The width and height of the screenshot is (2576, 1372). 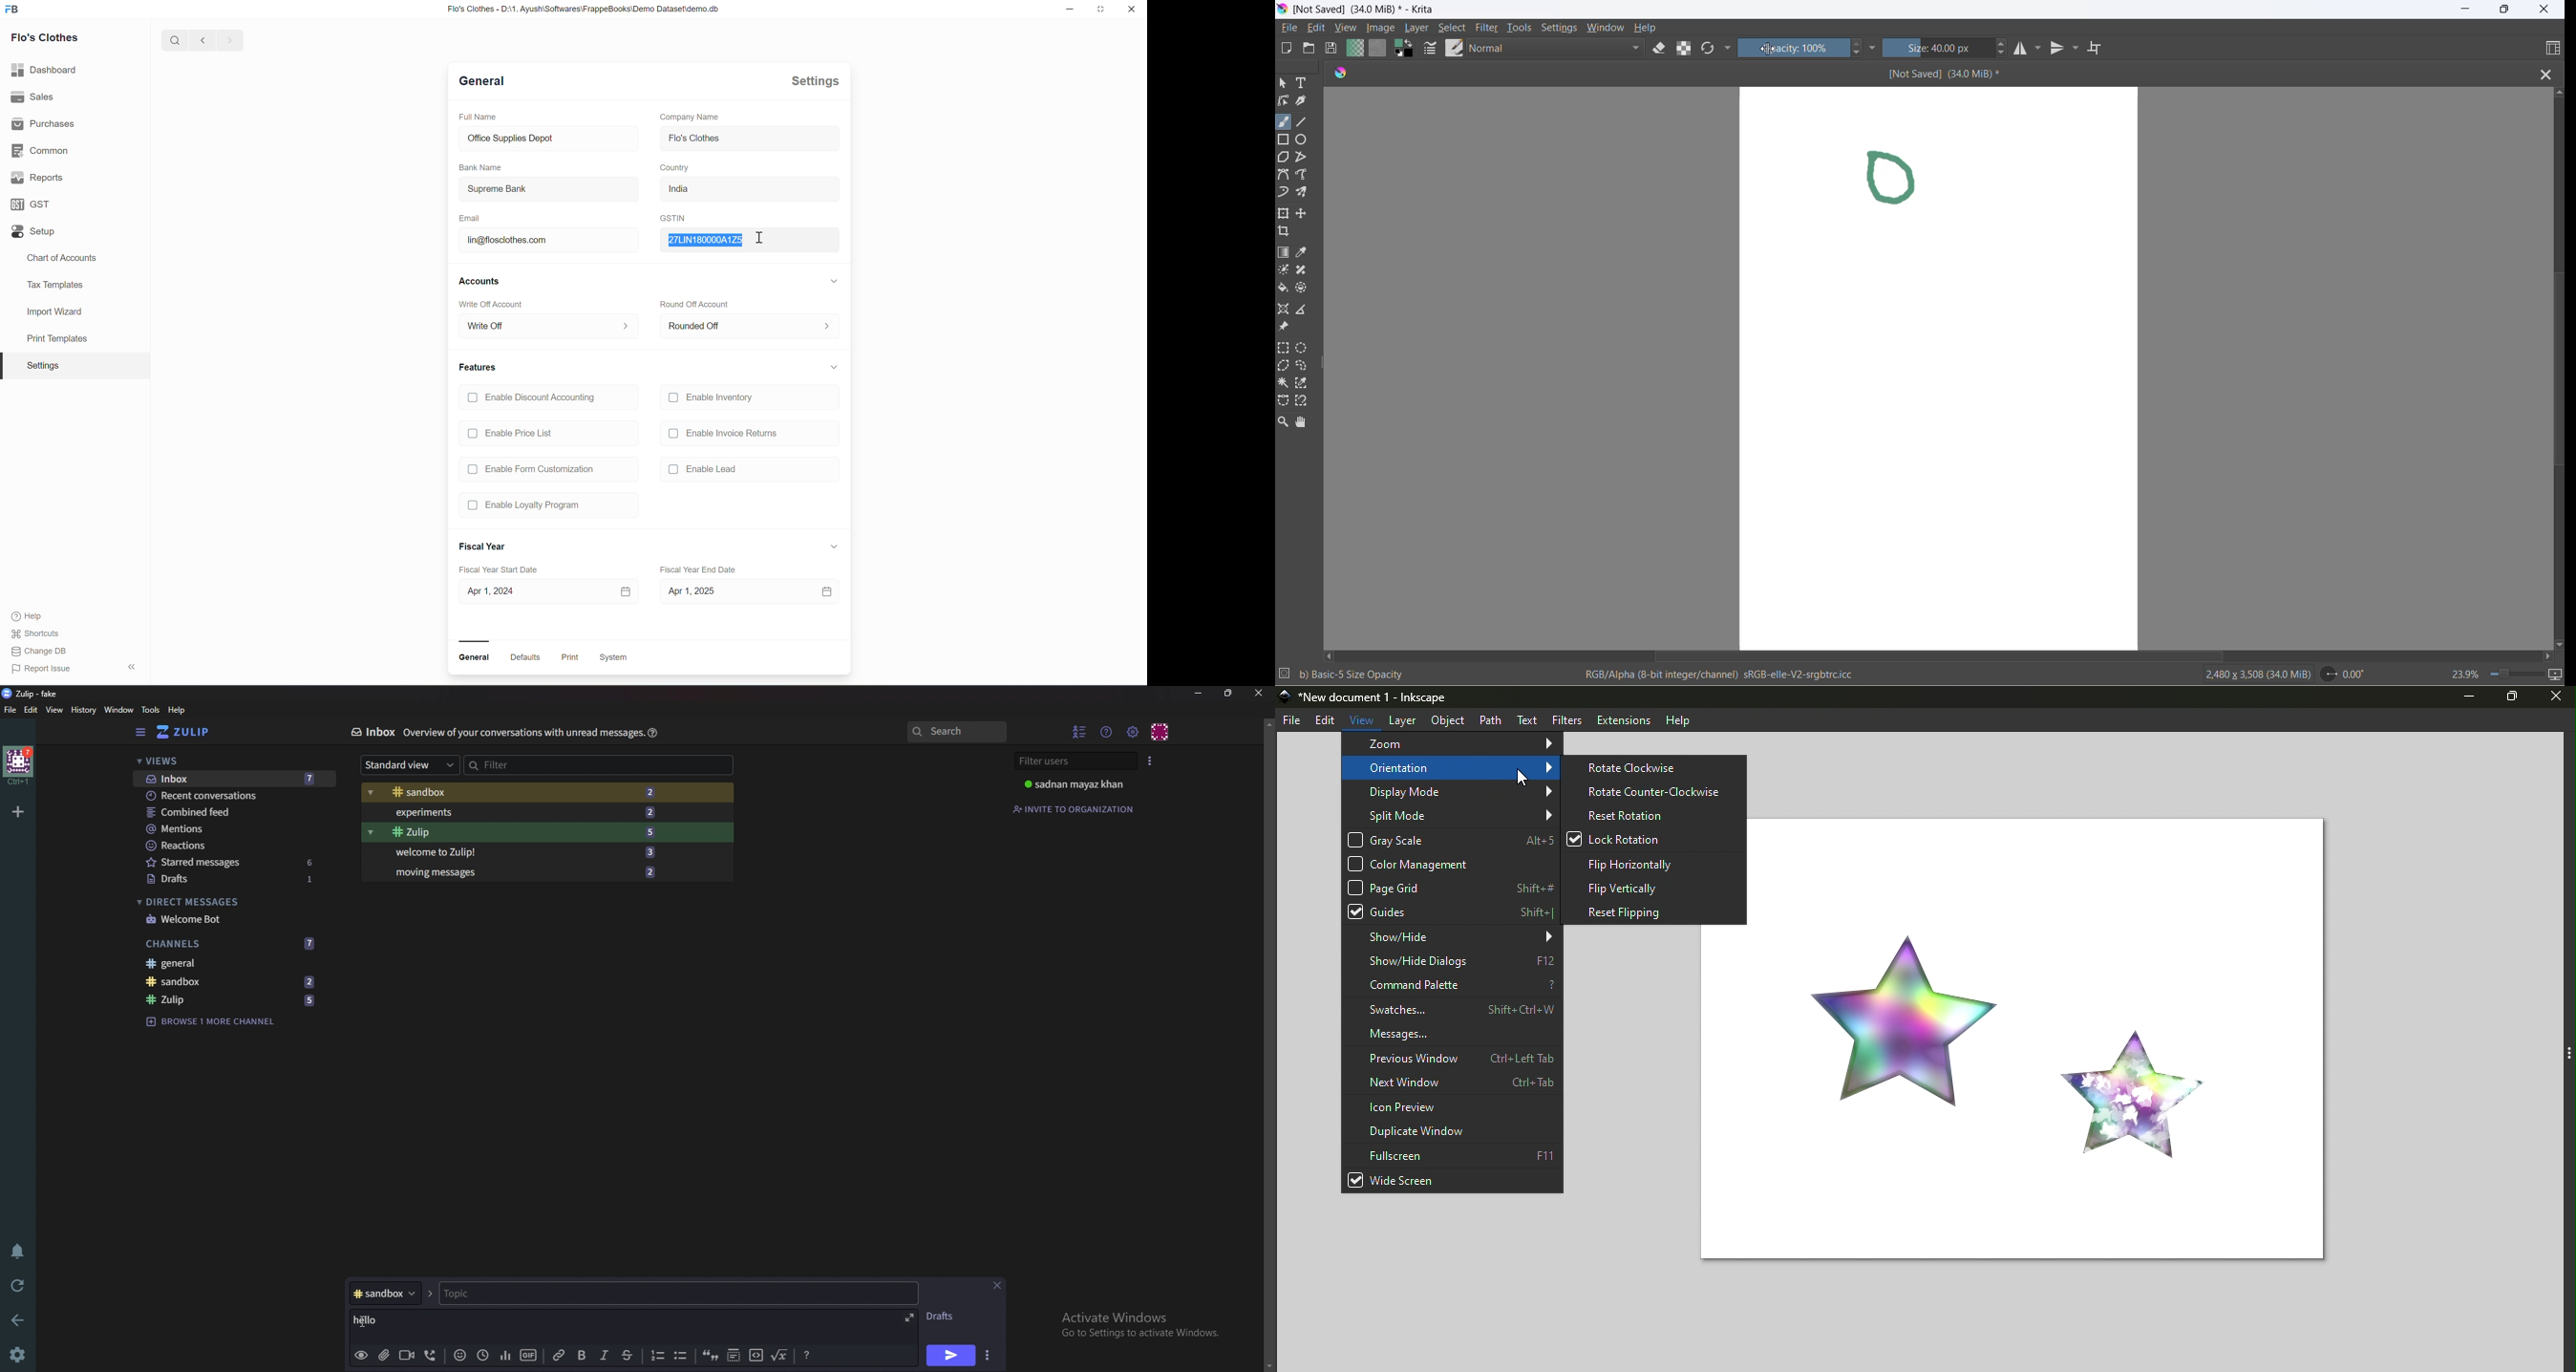 What do you see at coordinates (41, 365) in the screenshot?
I see `Settings` at bounding box center [41, 365].